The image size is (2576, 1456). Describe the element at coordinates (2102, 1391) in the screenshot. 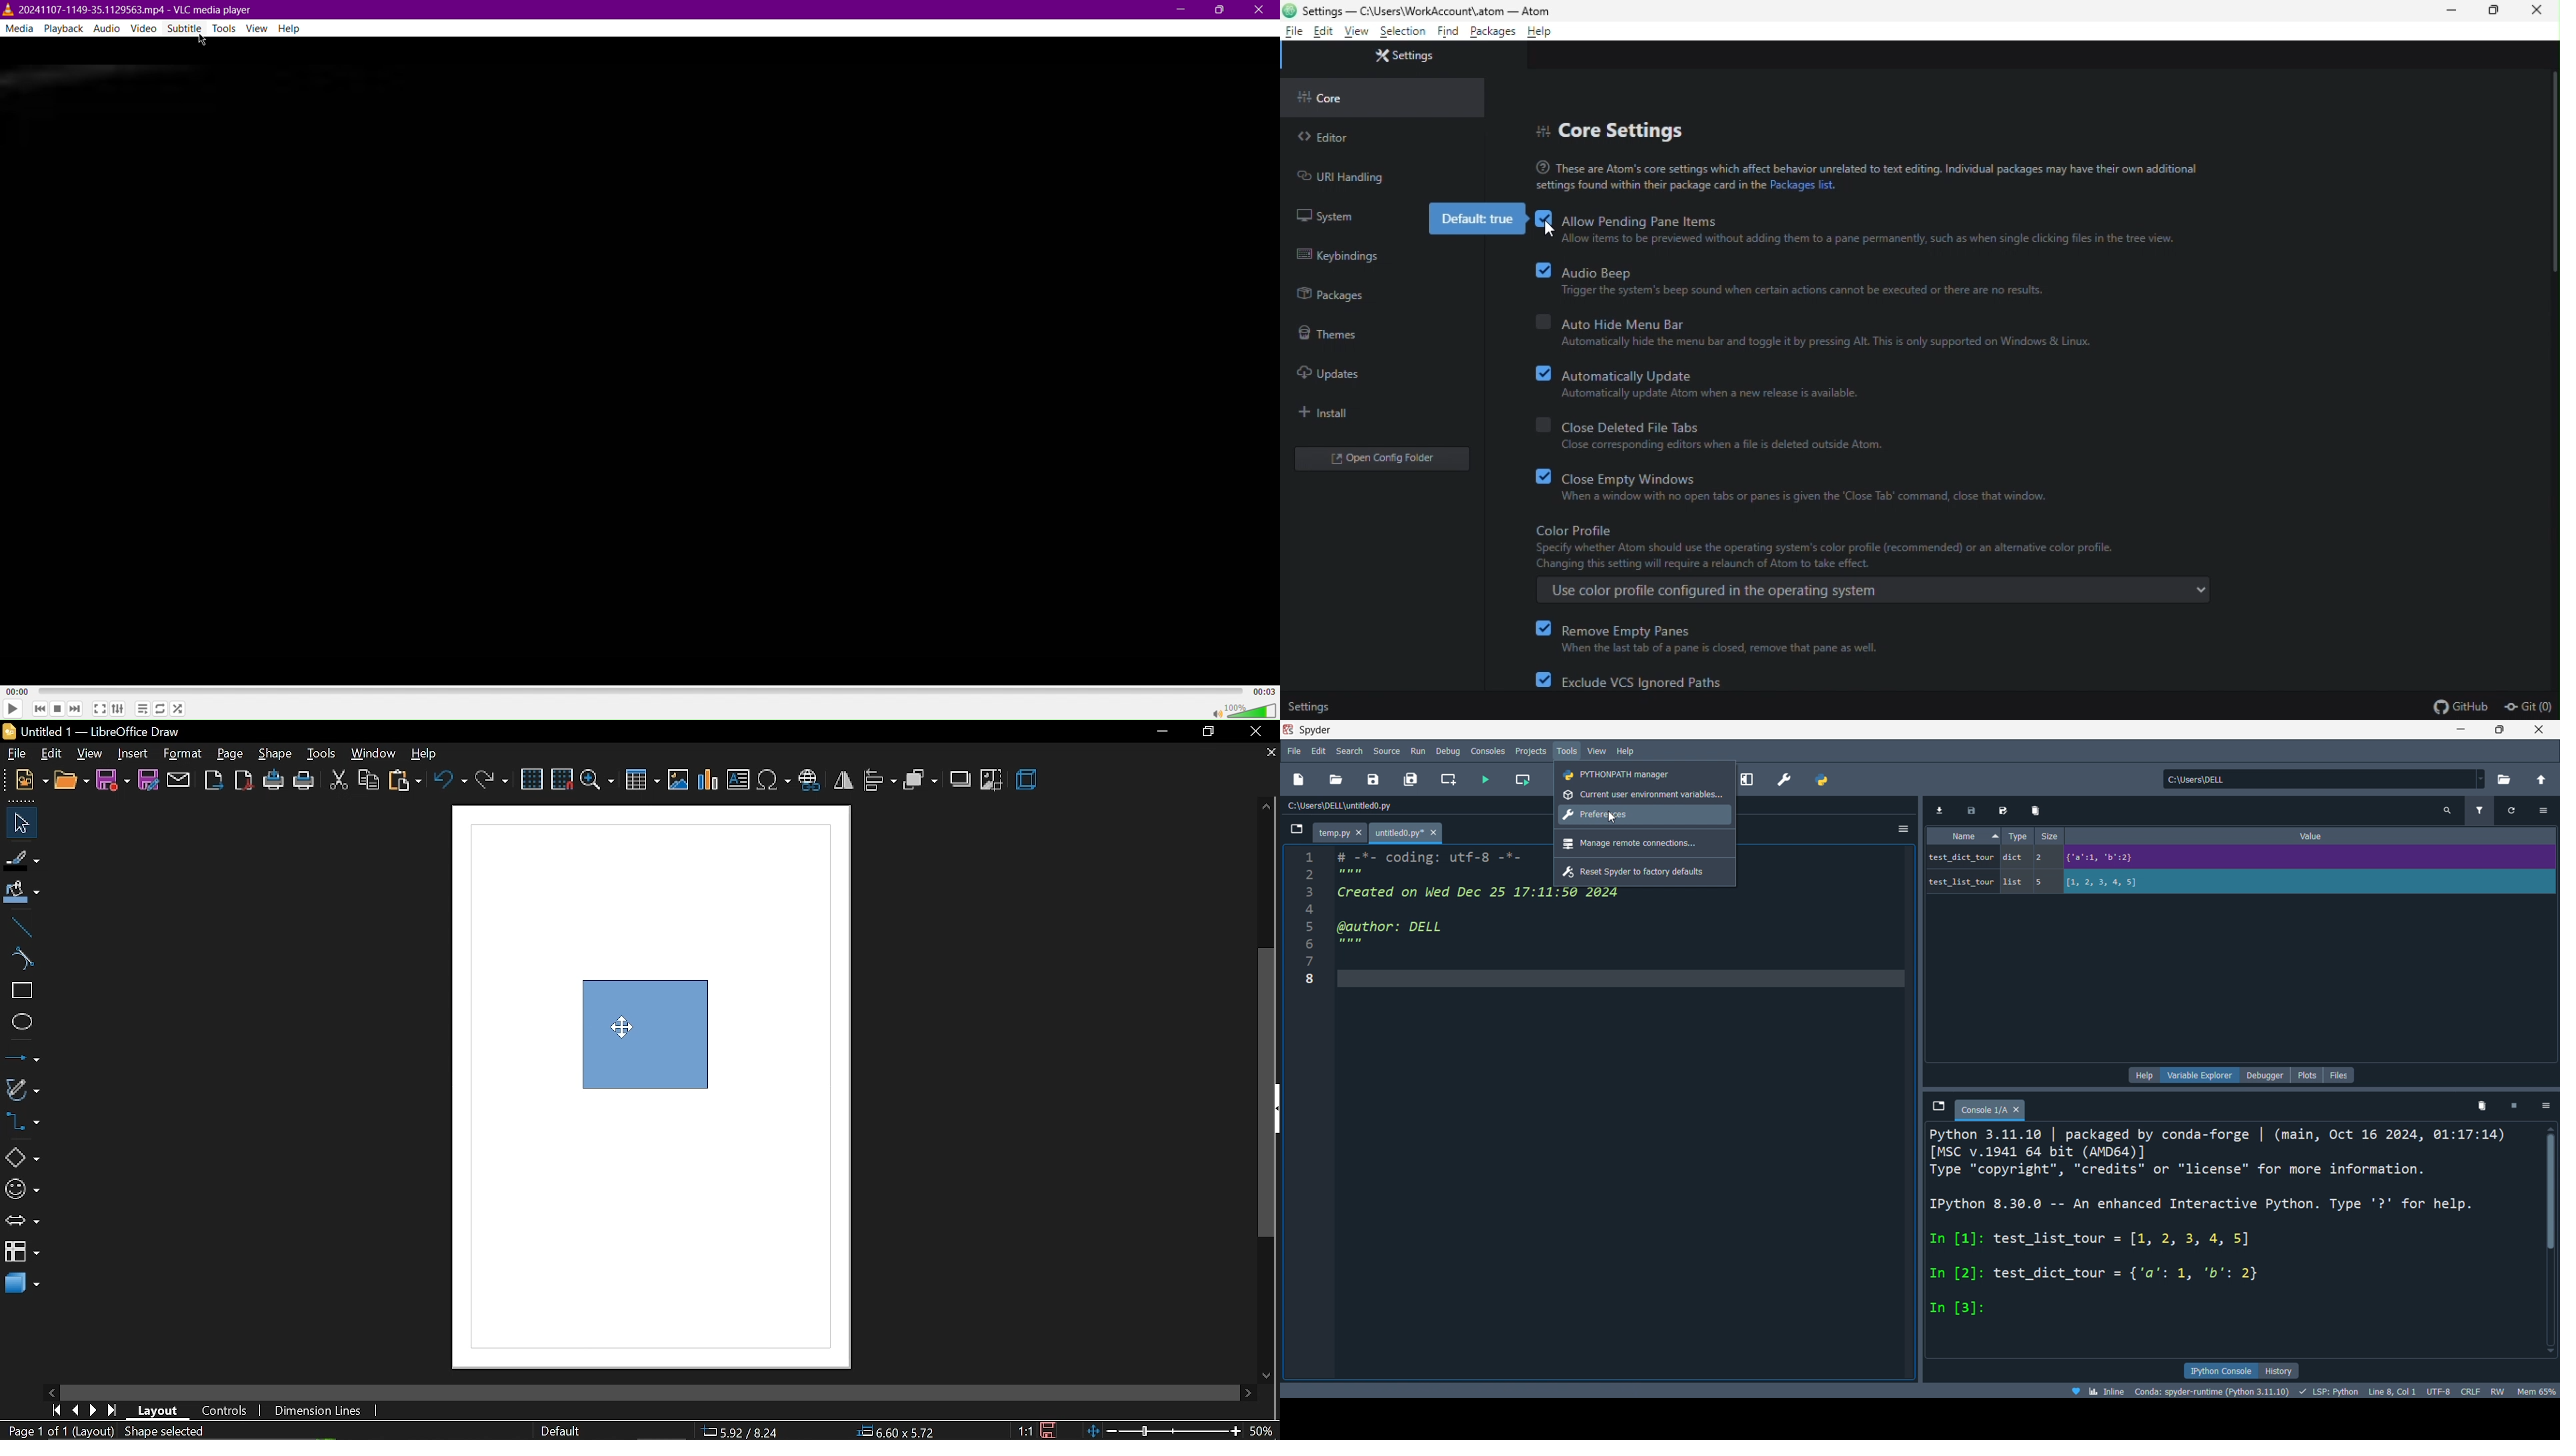

I see `Inline` at that location.